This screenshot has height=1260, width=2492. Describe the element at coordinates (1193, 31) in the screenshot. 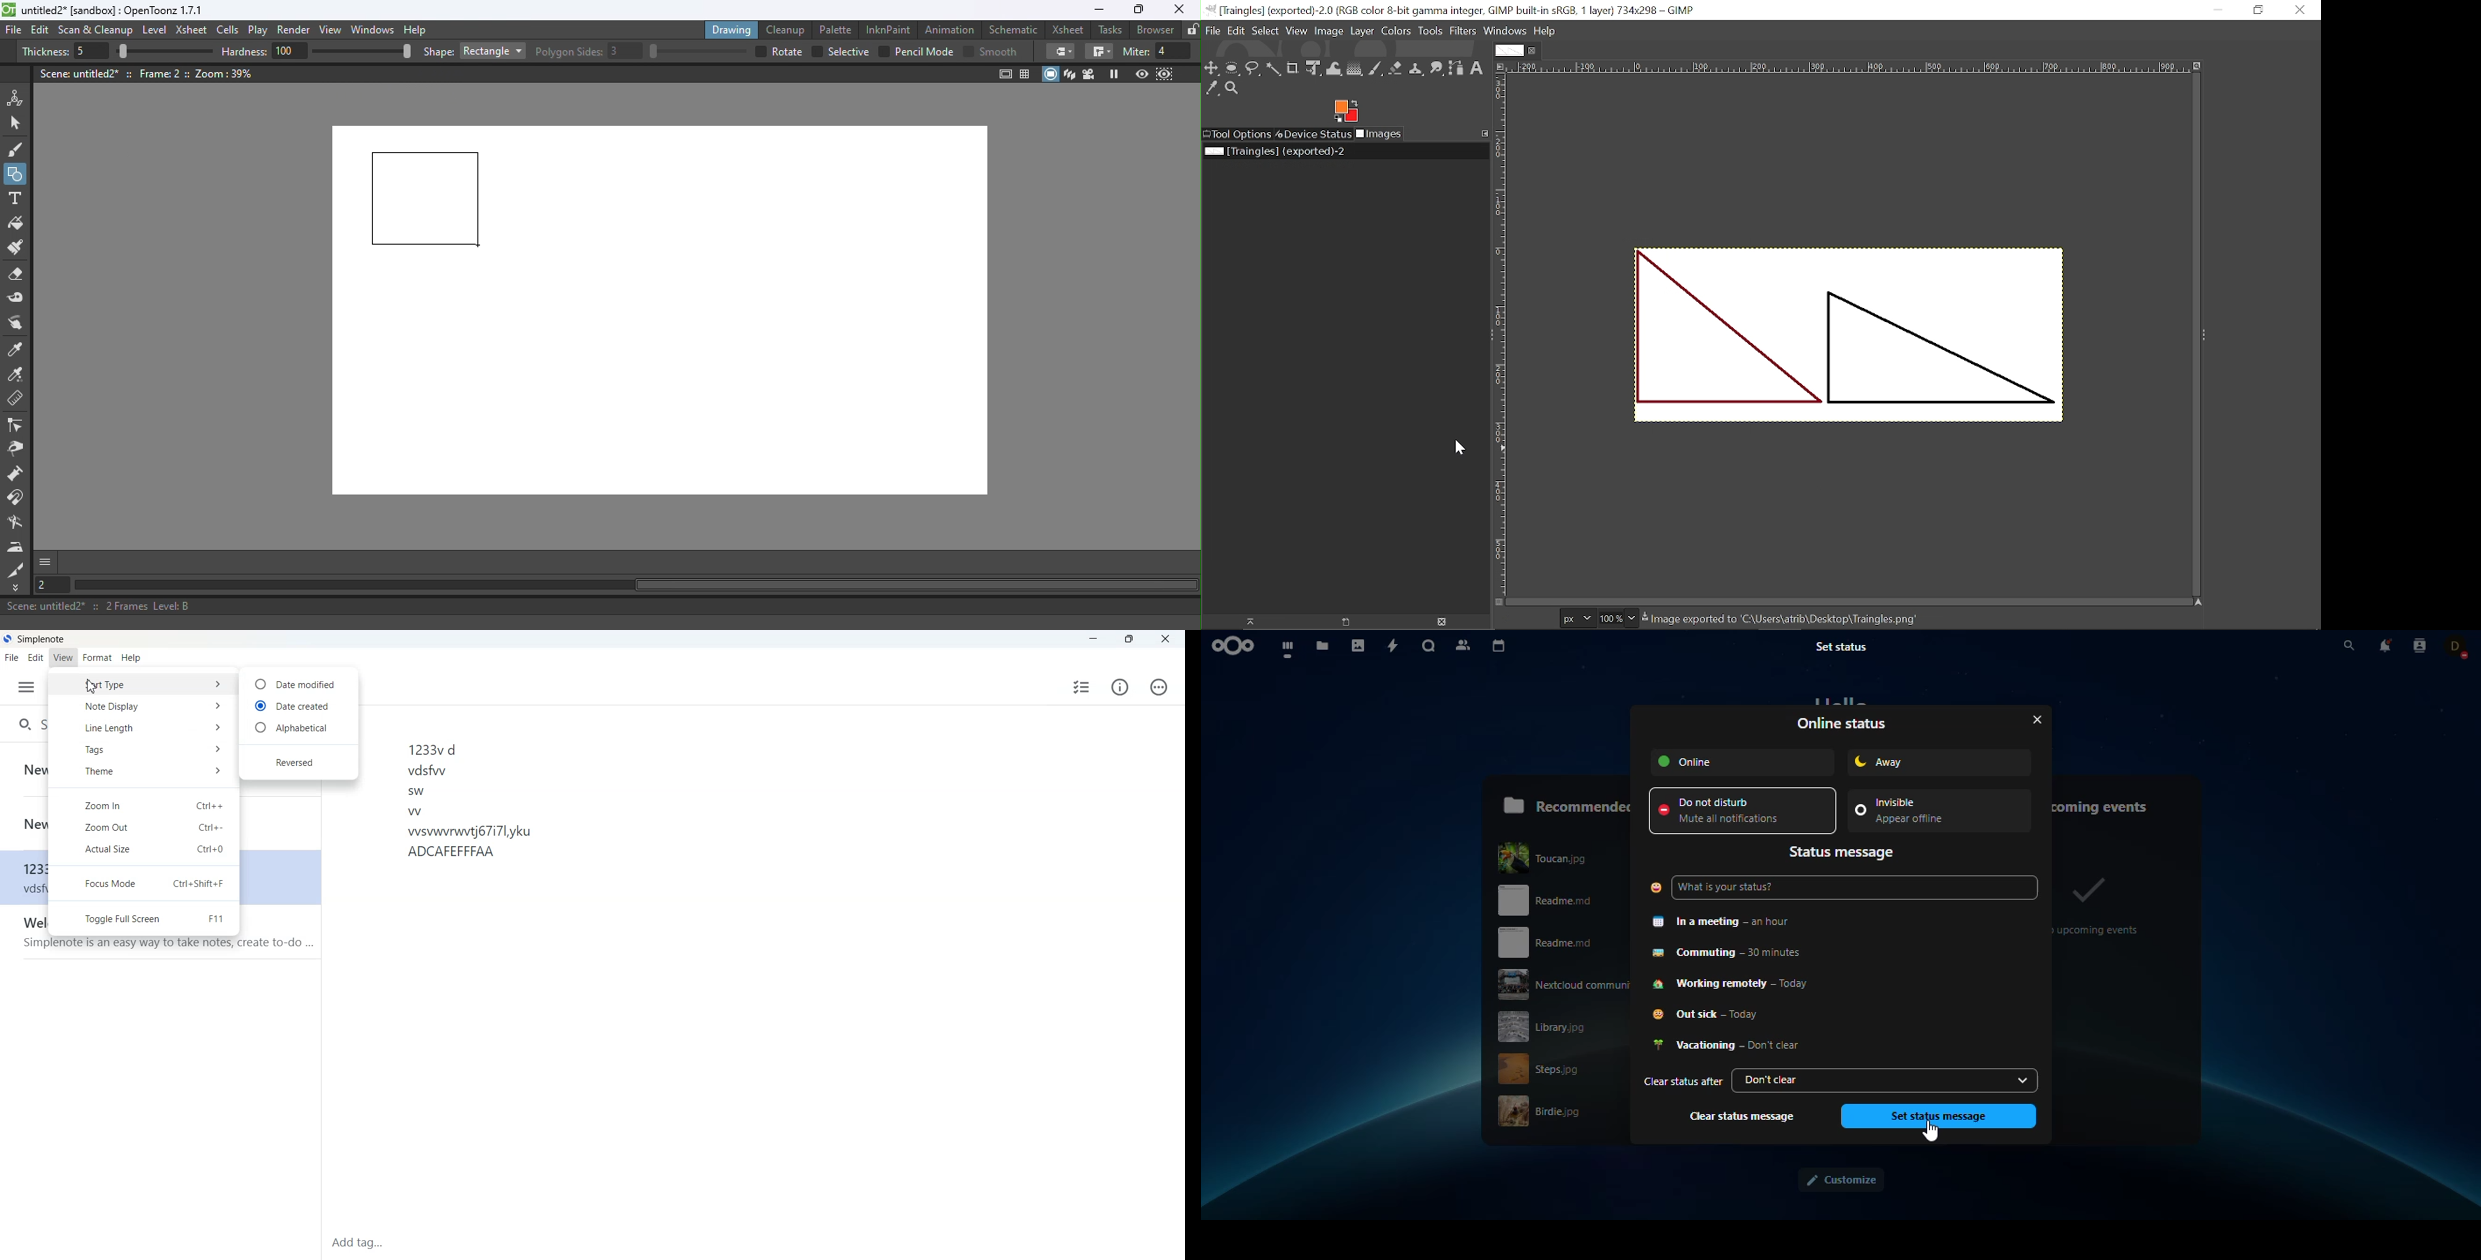

I see `Lock rooms tab` at that location.